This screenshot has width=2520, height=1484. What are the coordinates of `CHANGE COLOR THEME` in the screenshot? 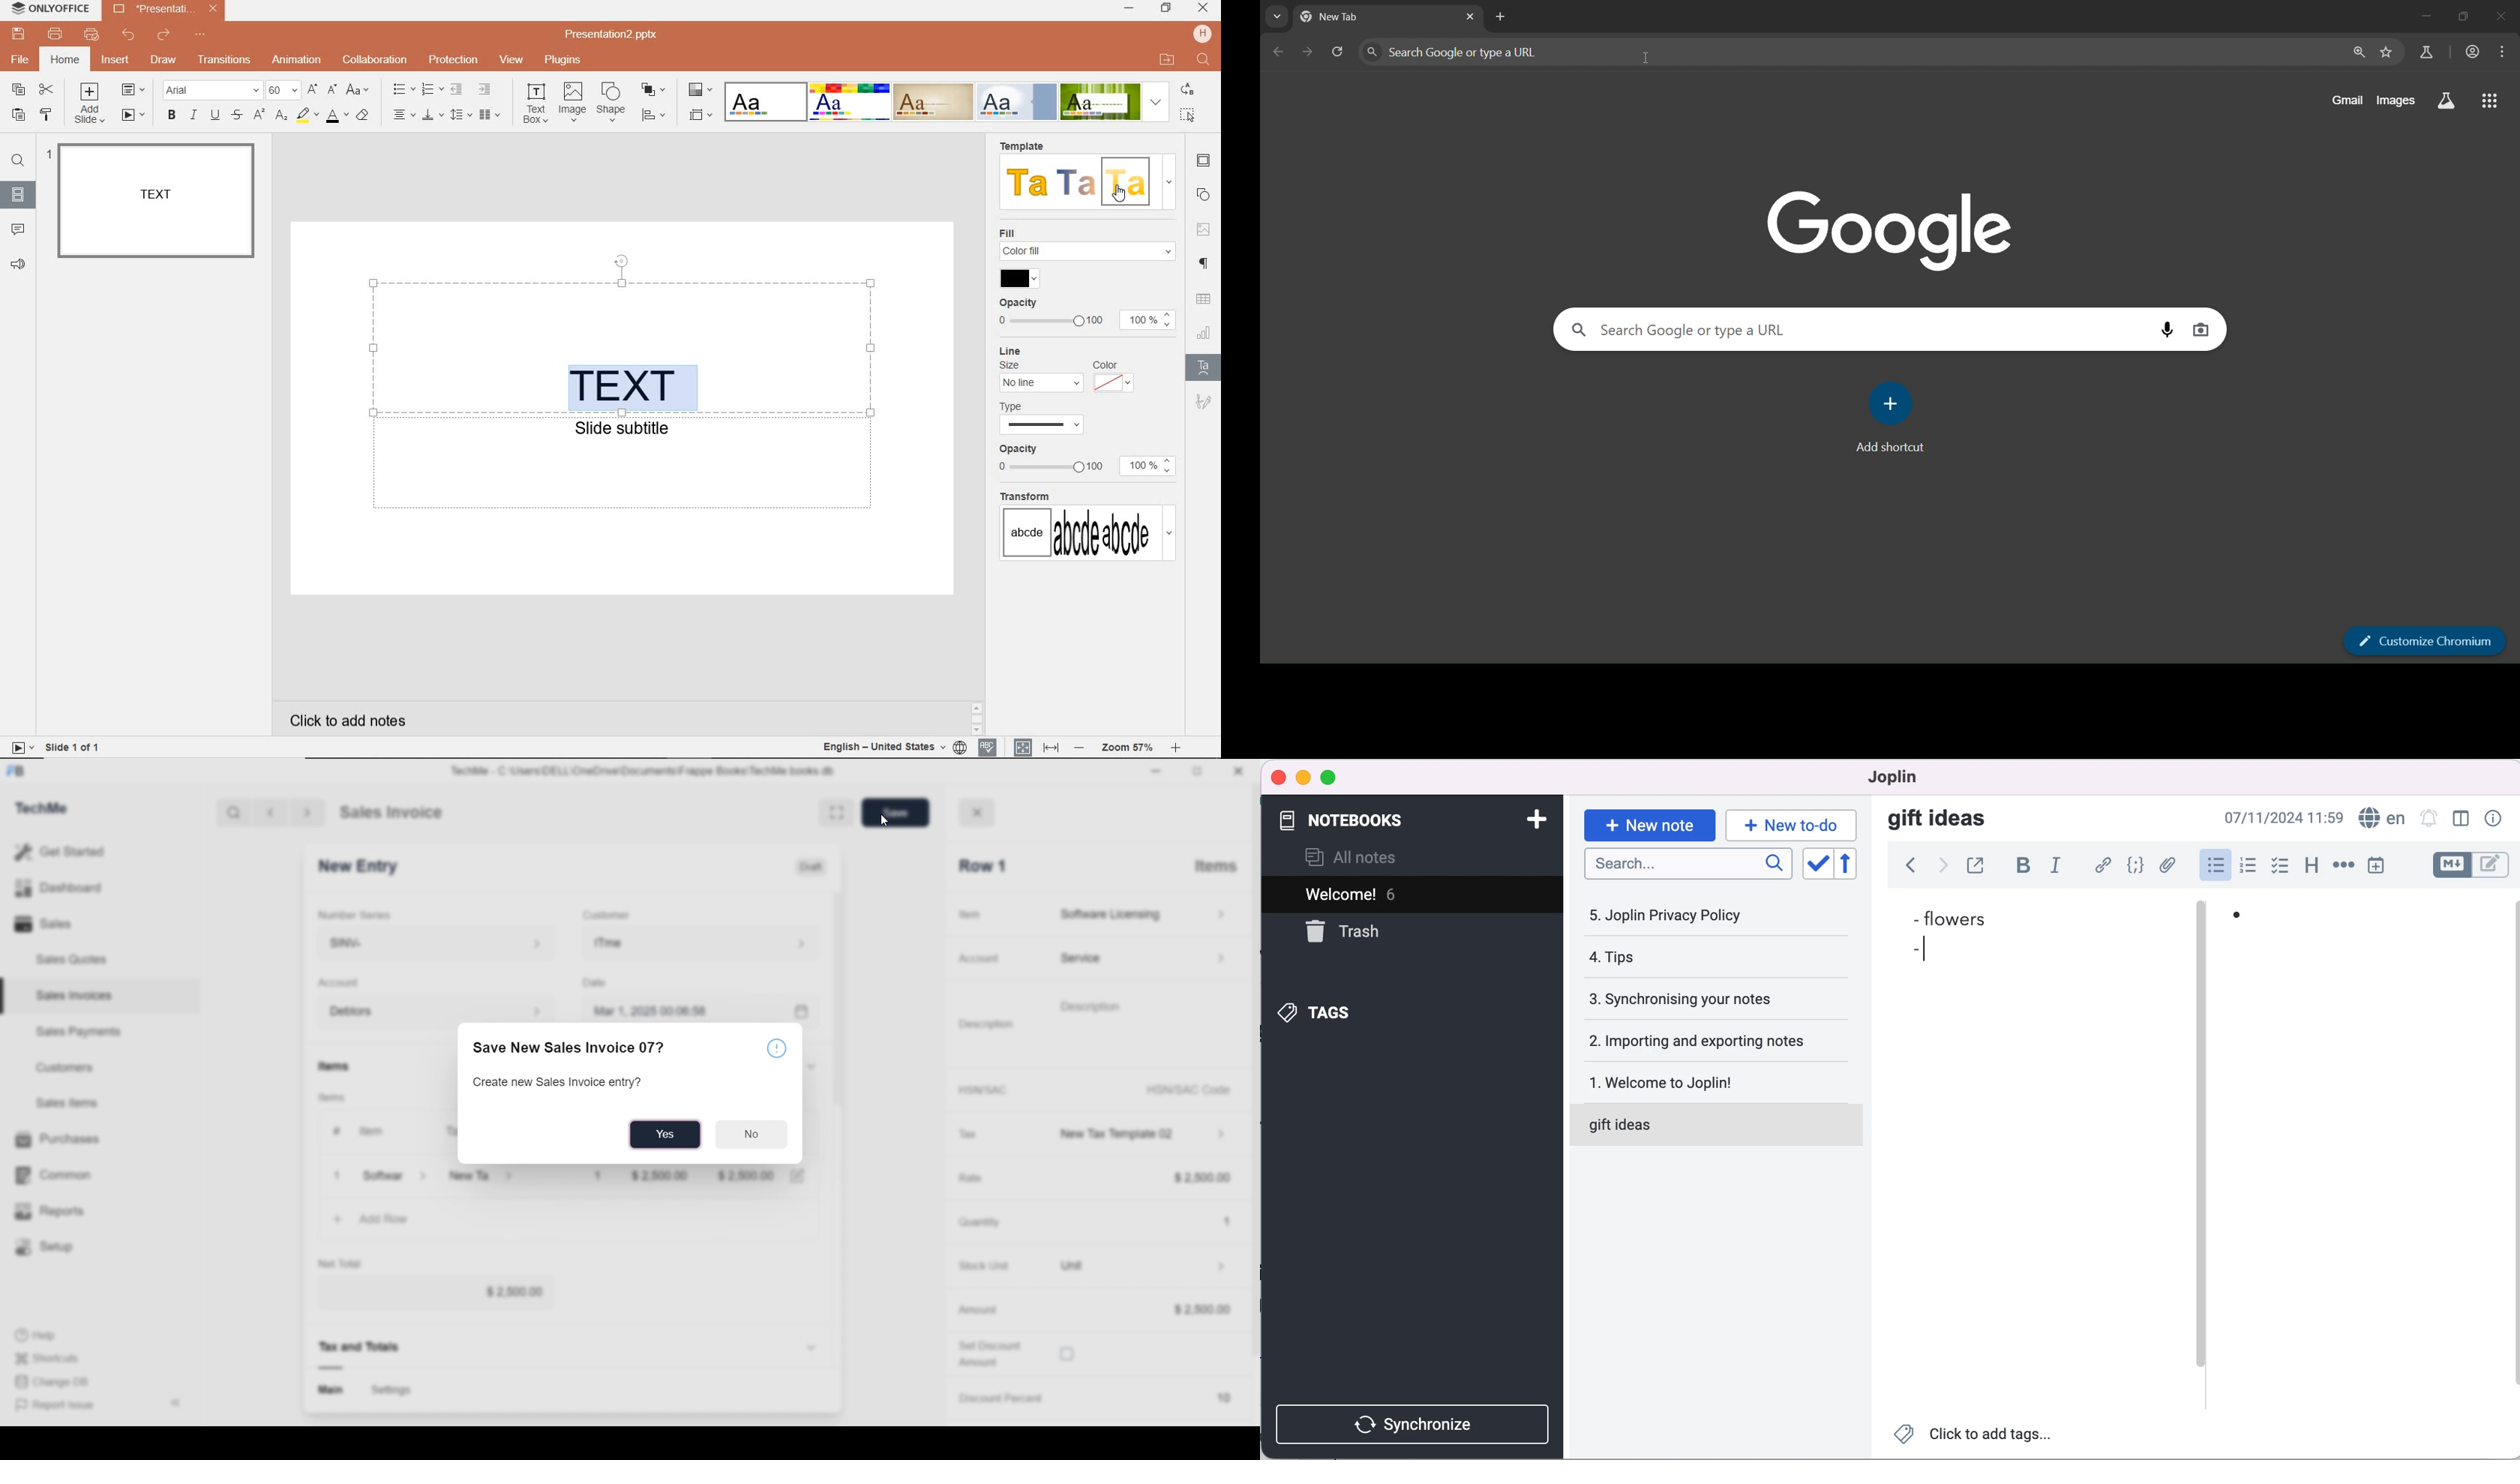 It's located at (699, 91).